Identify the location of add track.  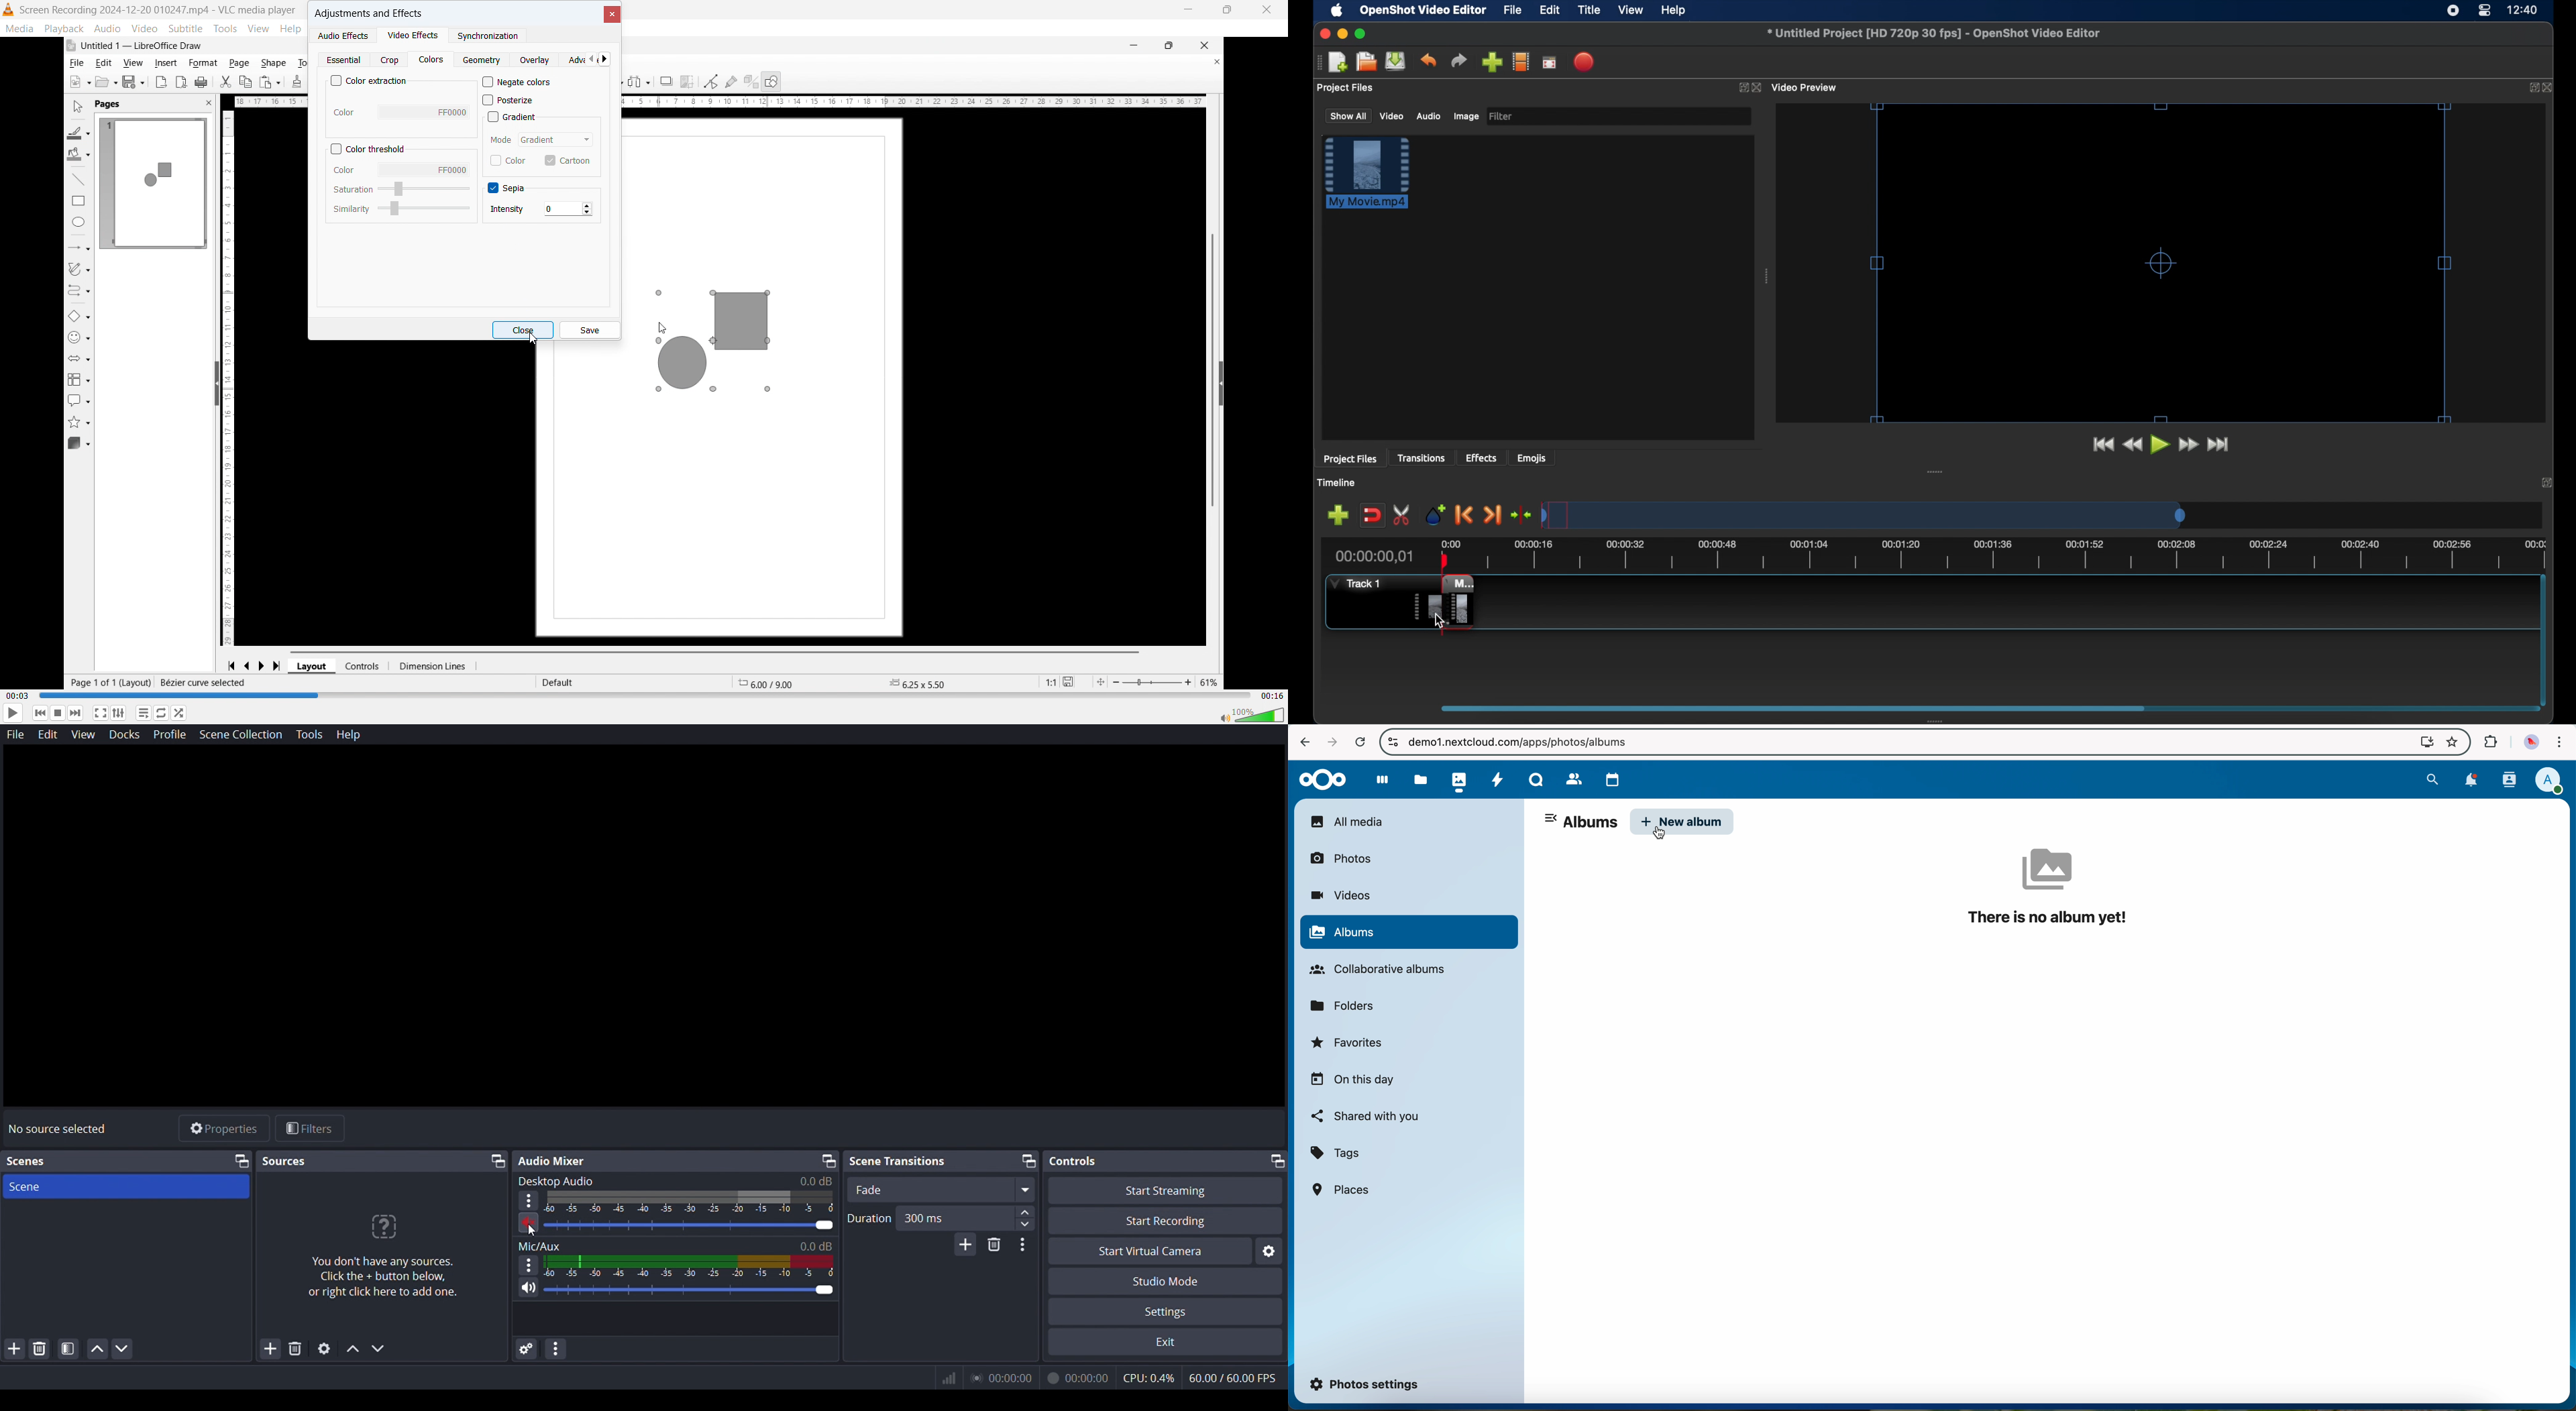
(1338, 516).